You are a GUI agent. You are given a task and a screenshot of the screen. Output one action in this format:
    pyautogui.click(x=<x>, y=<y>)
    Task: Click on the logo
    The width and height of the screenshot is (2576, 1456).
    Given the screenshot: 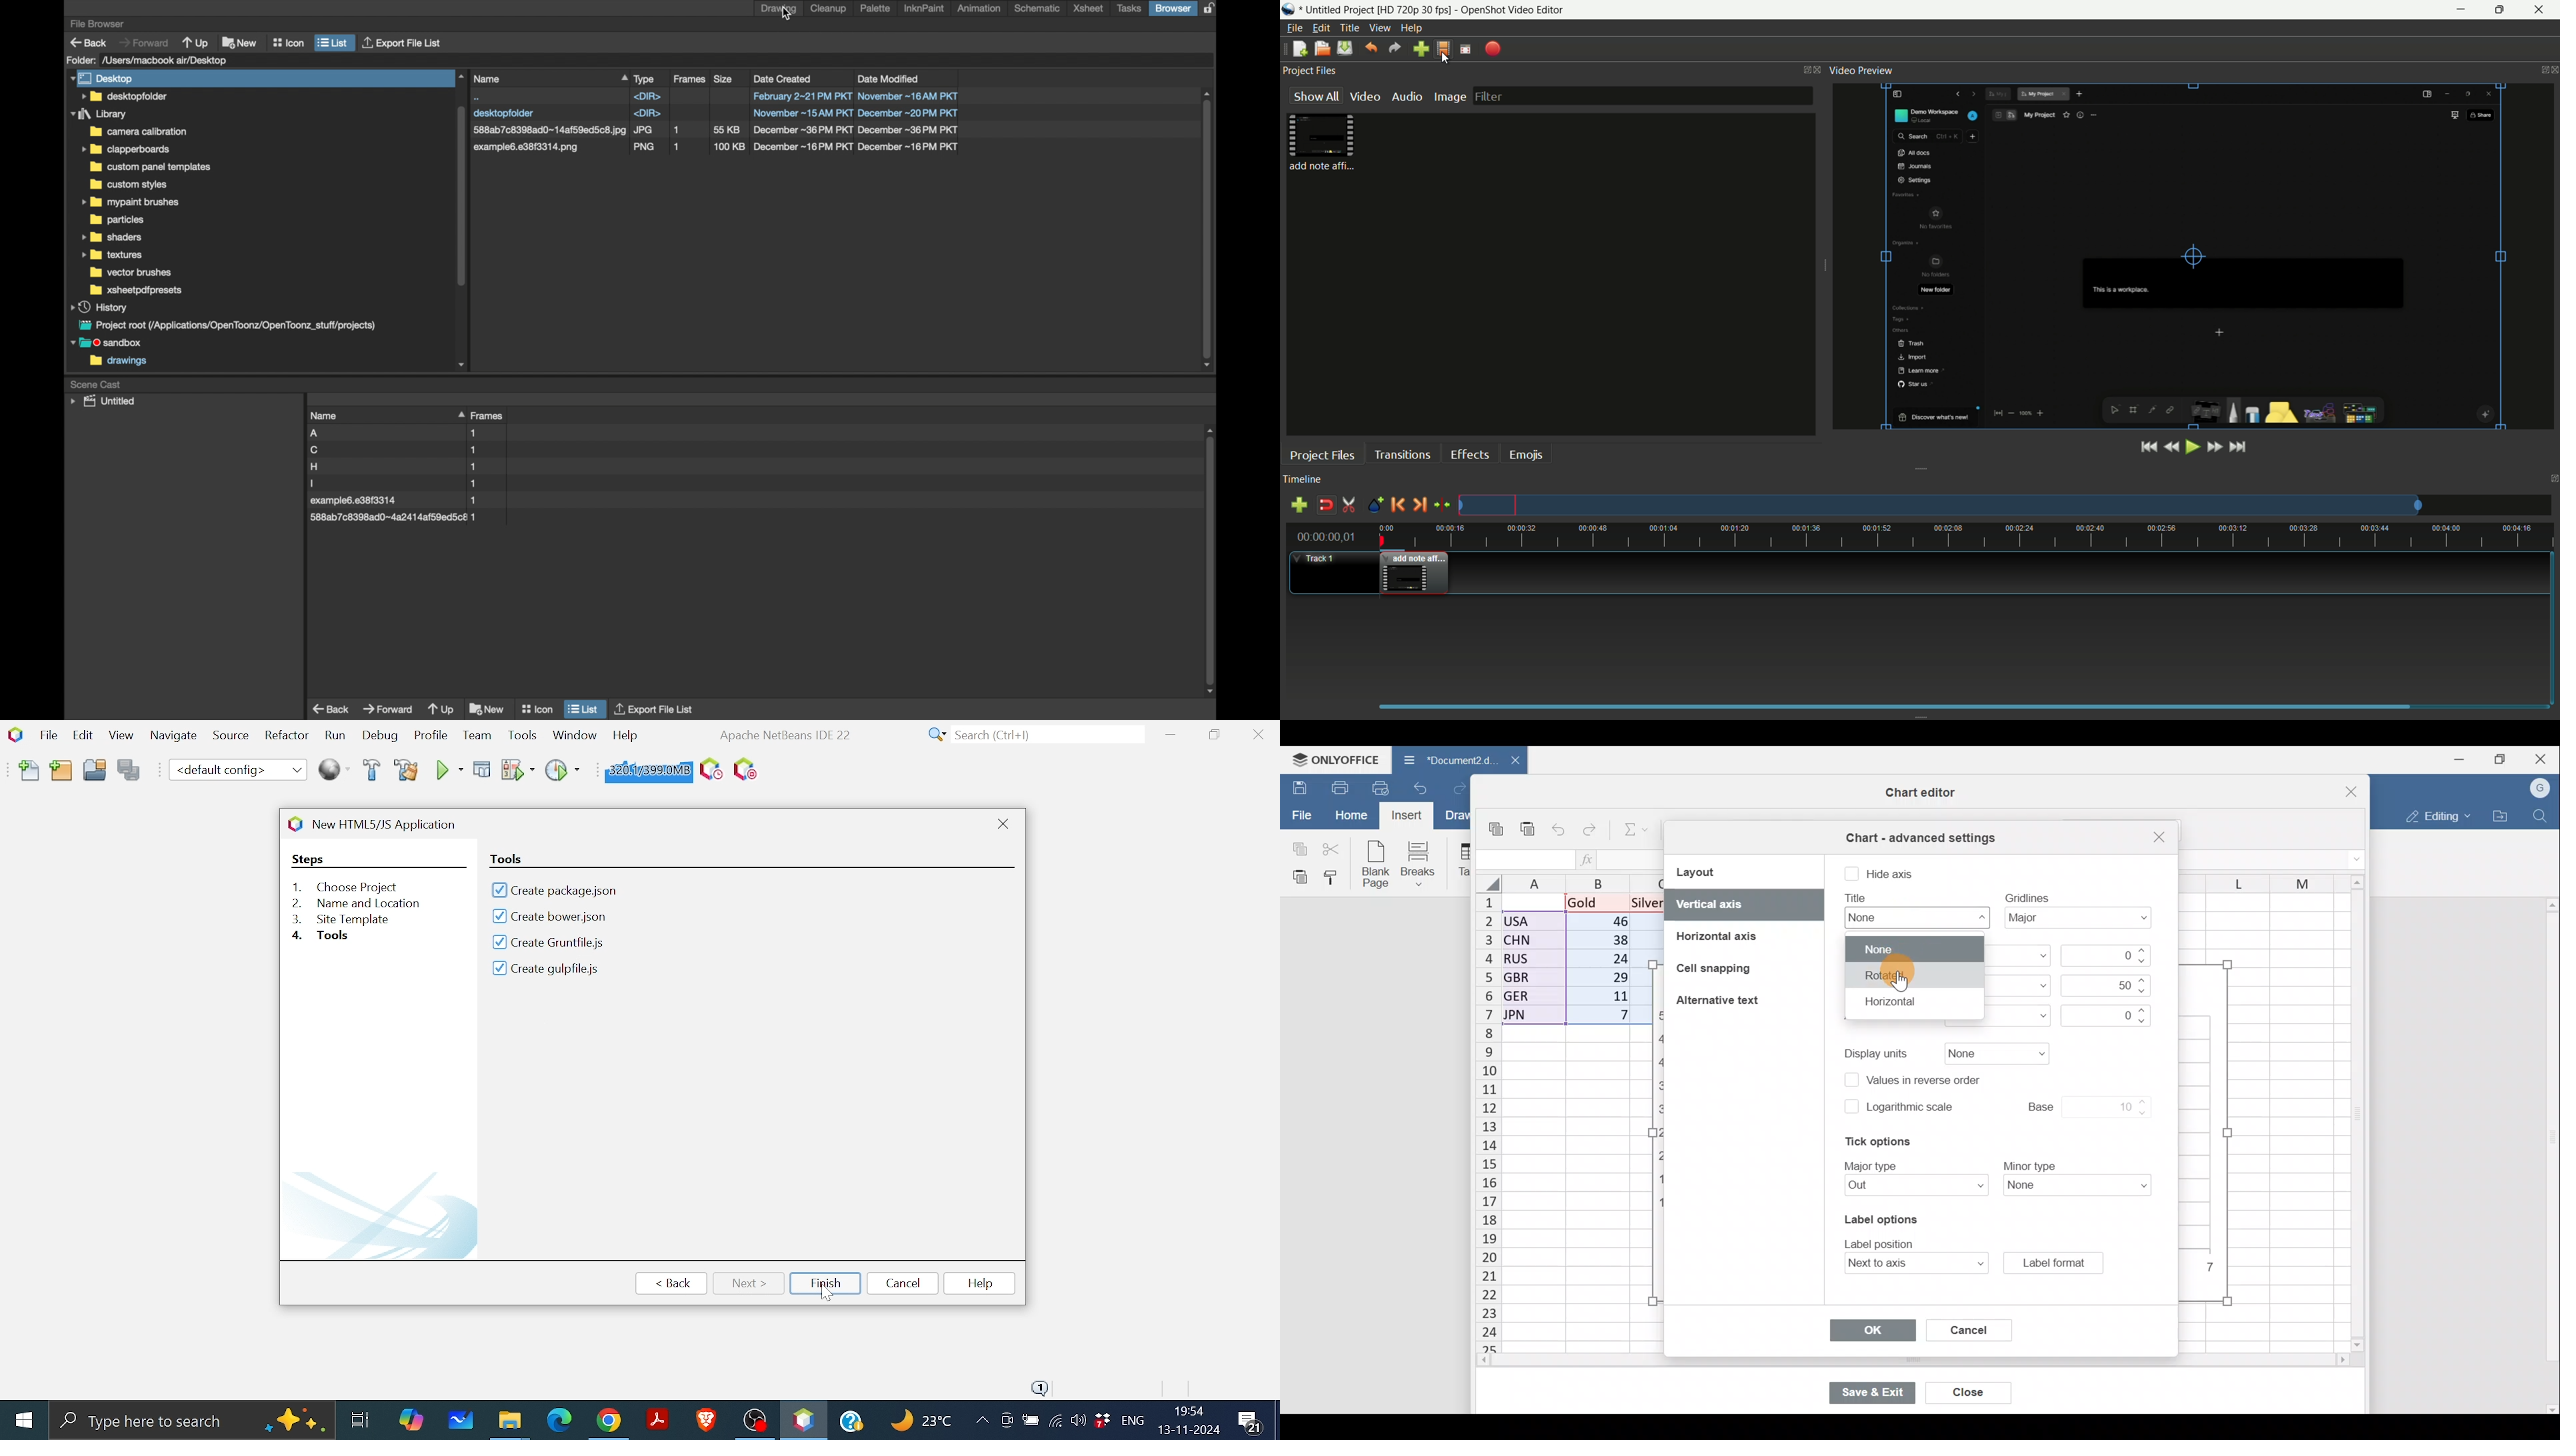 What is the action you would take?
    pyautogui.click(x=293, y=824)
    